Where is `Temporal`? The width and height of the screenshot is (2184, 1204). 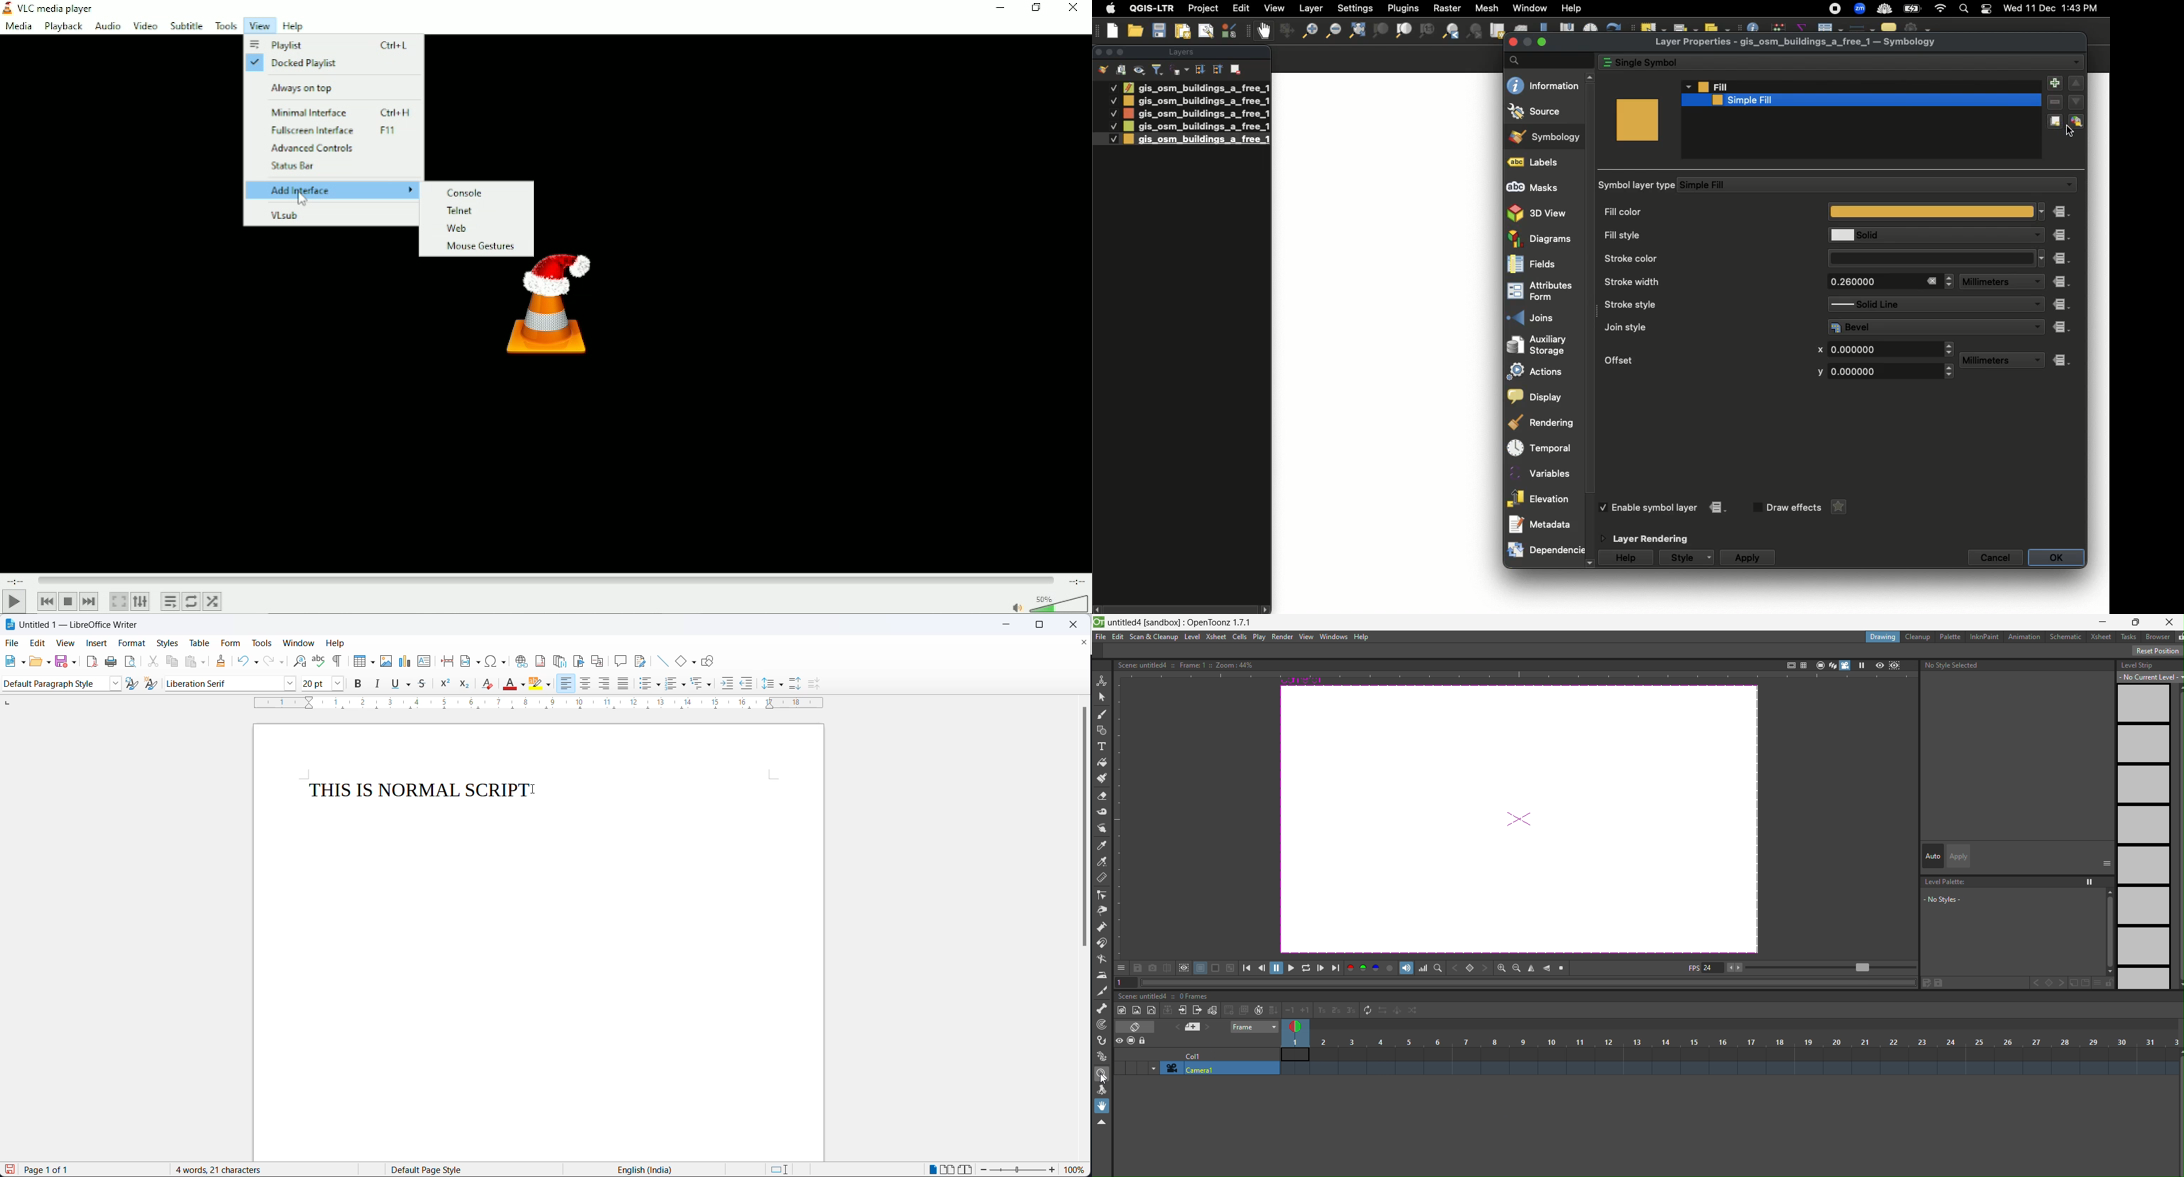
Temporal is located at coordinates (1544, 448).